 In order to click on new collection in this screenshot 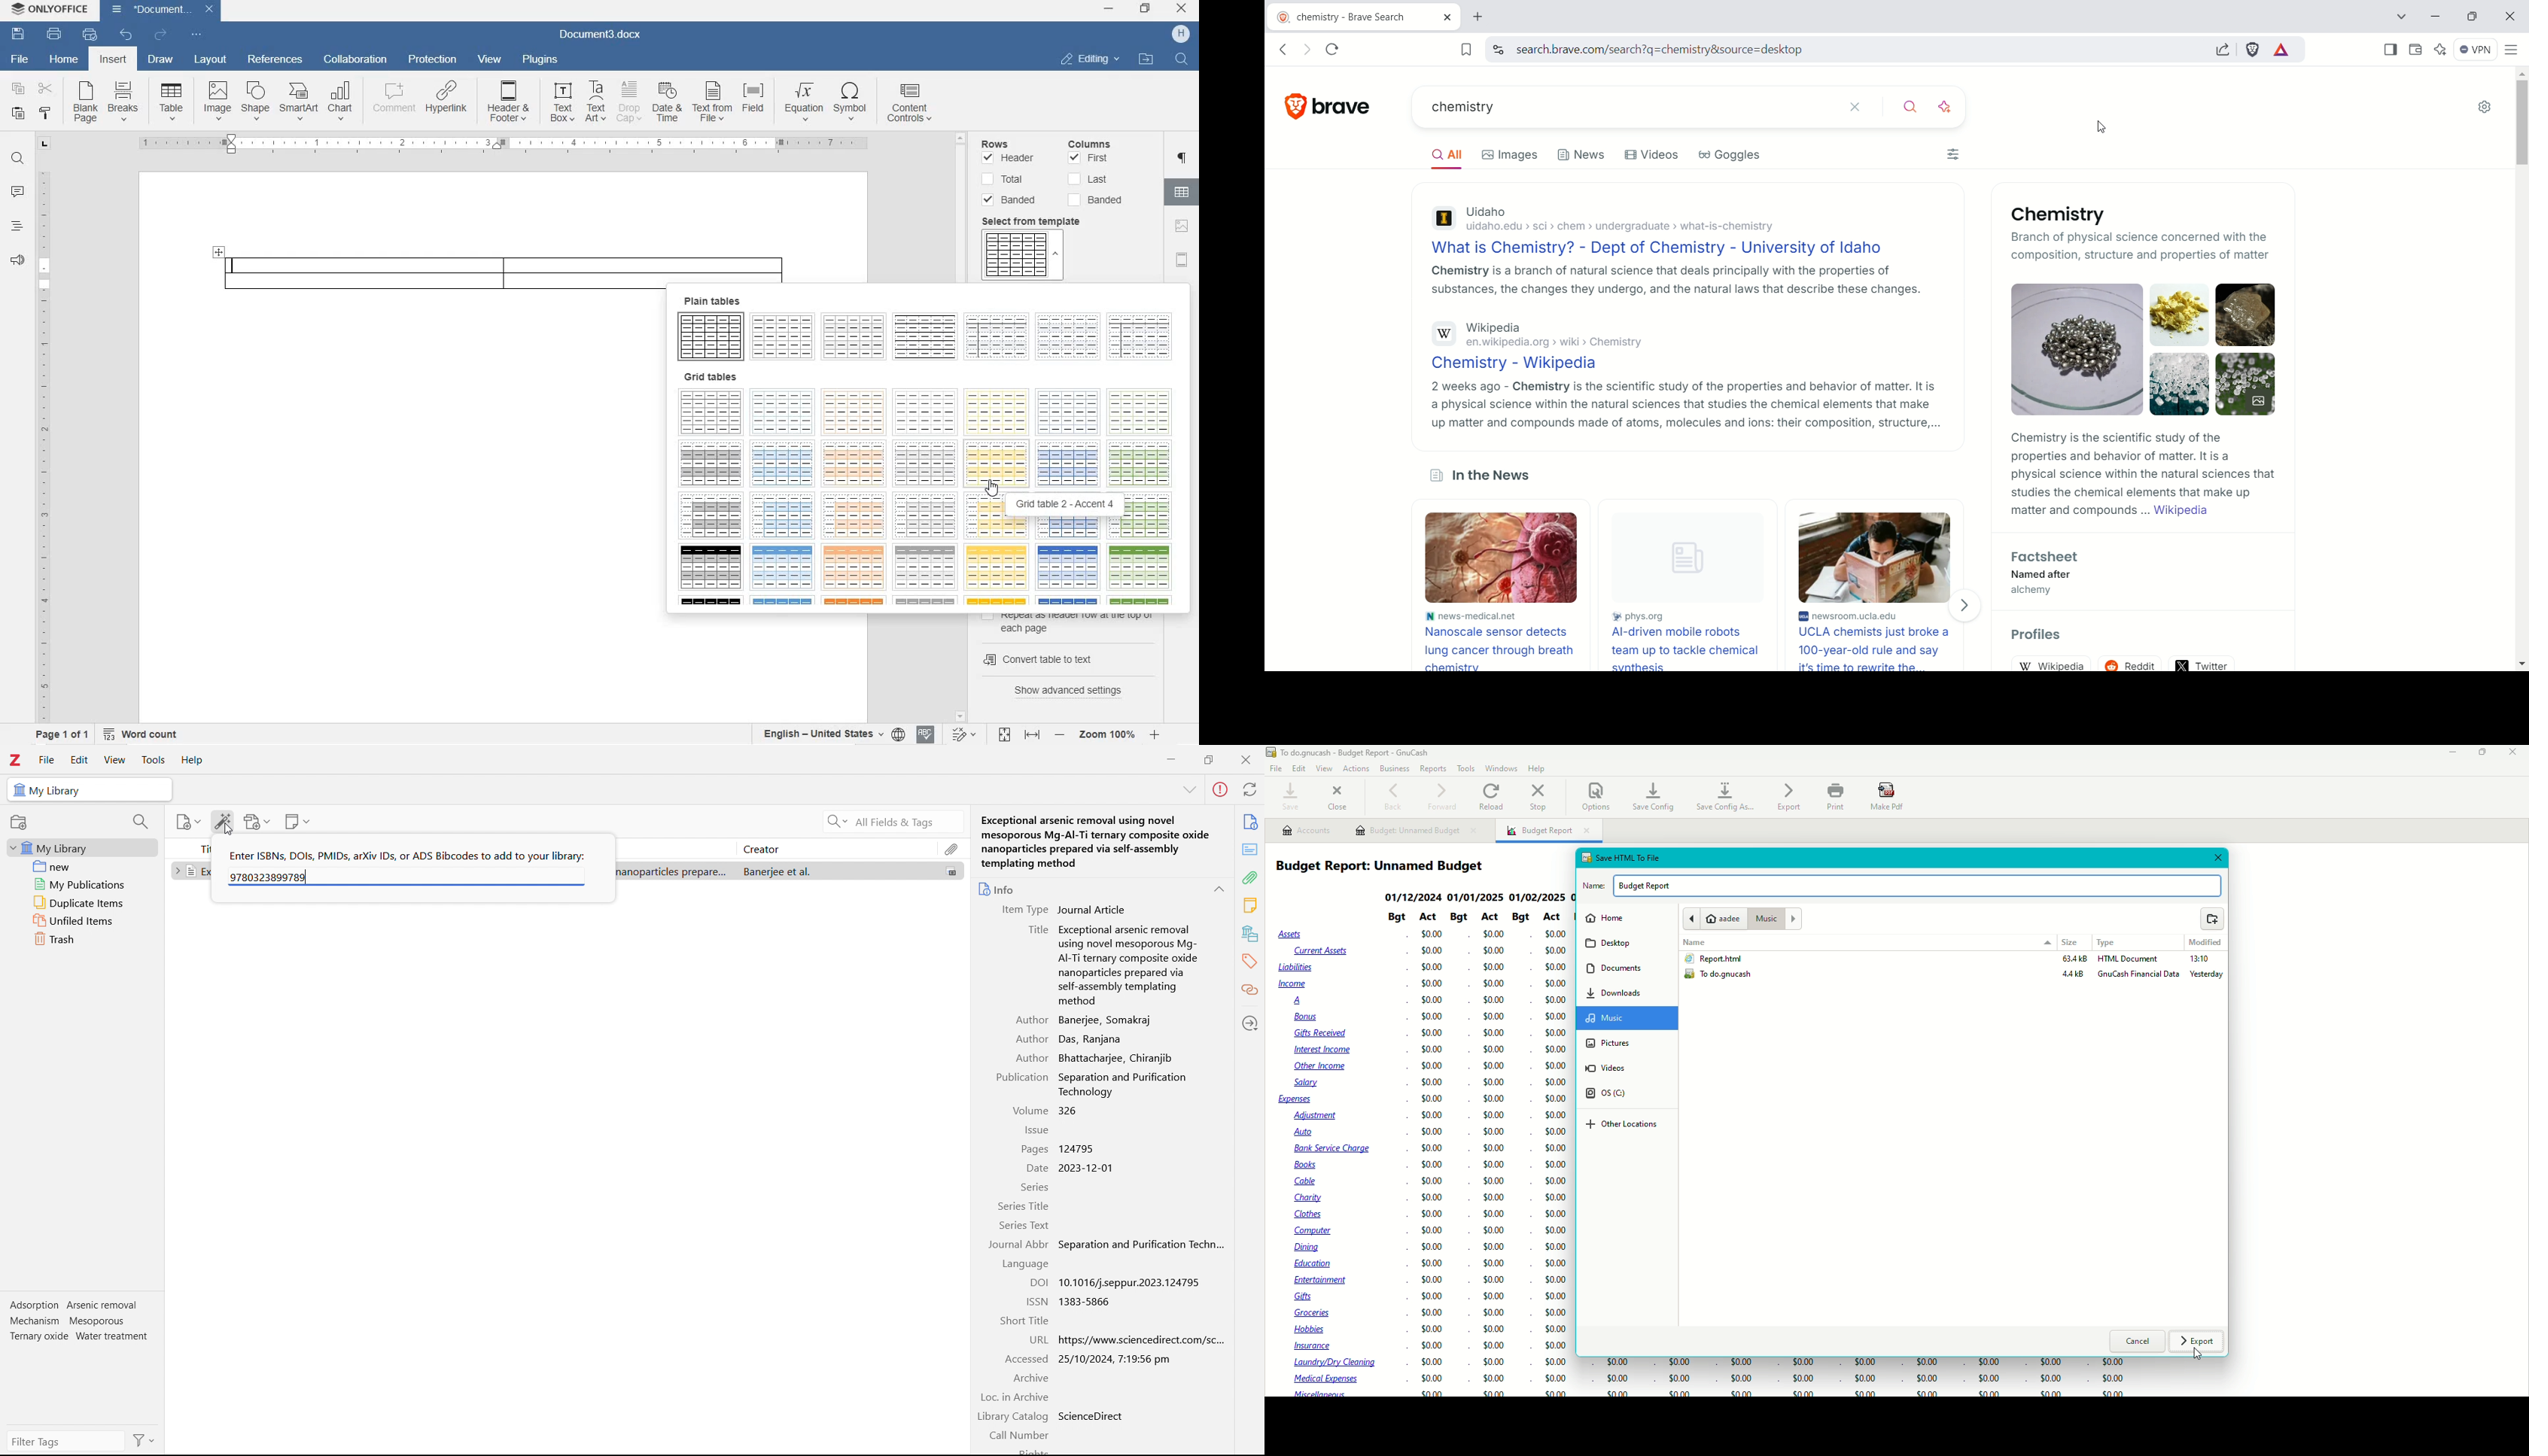, I will do `click(18, 822)`.